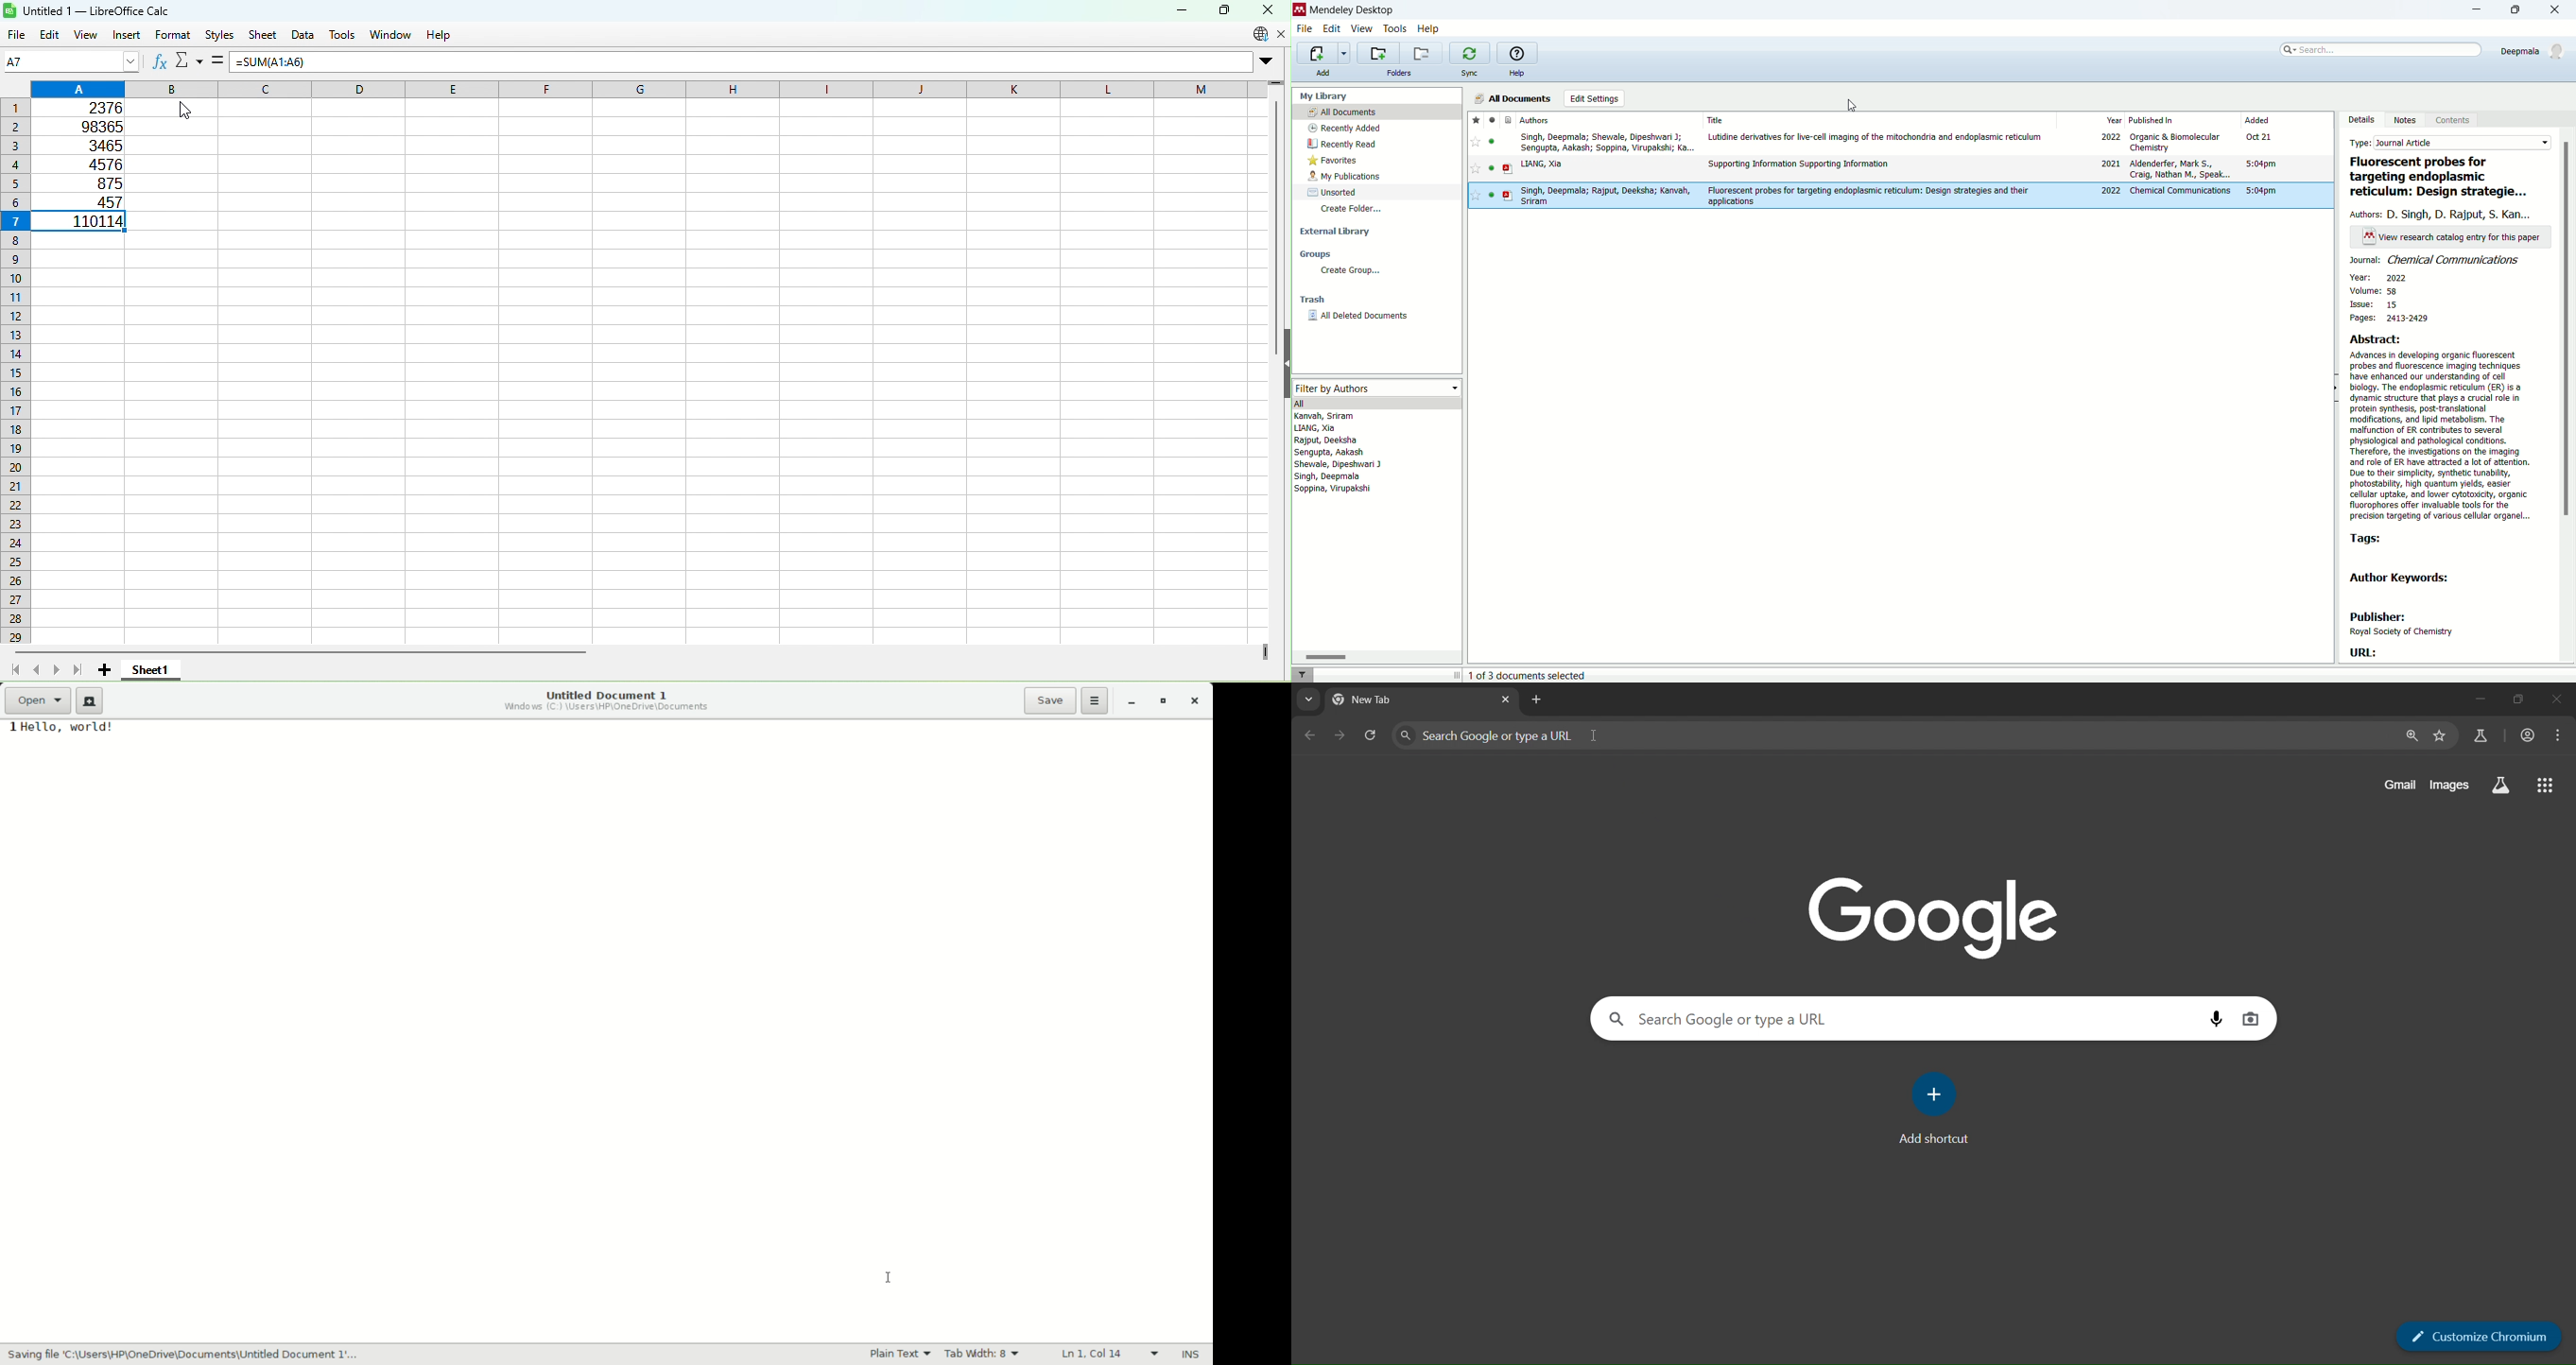  Describe the element at coordinates (2410, 735) in the screenshot. I see `zoom` at that location.